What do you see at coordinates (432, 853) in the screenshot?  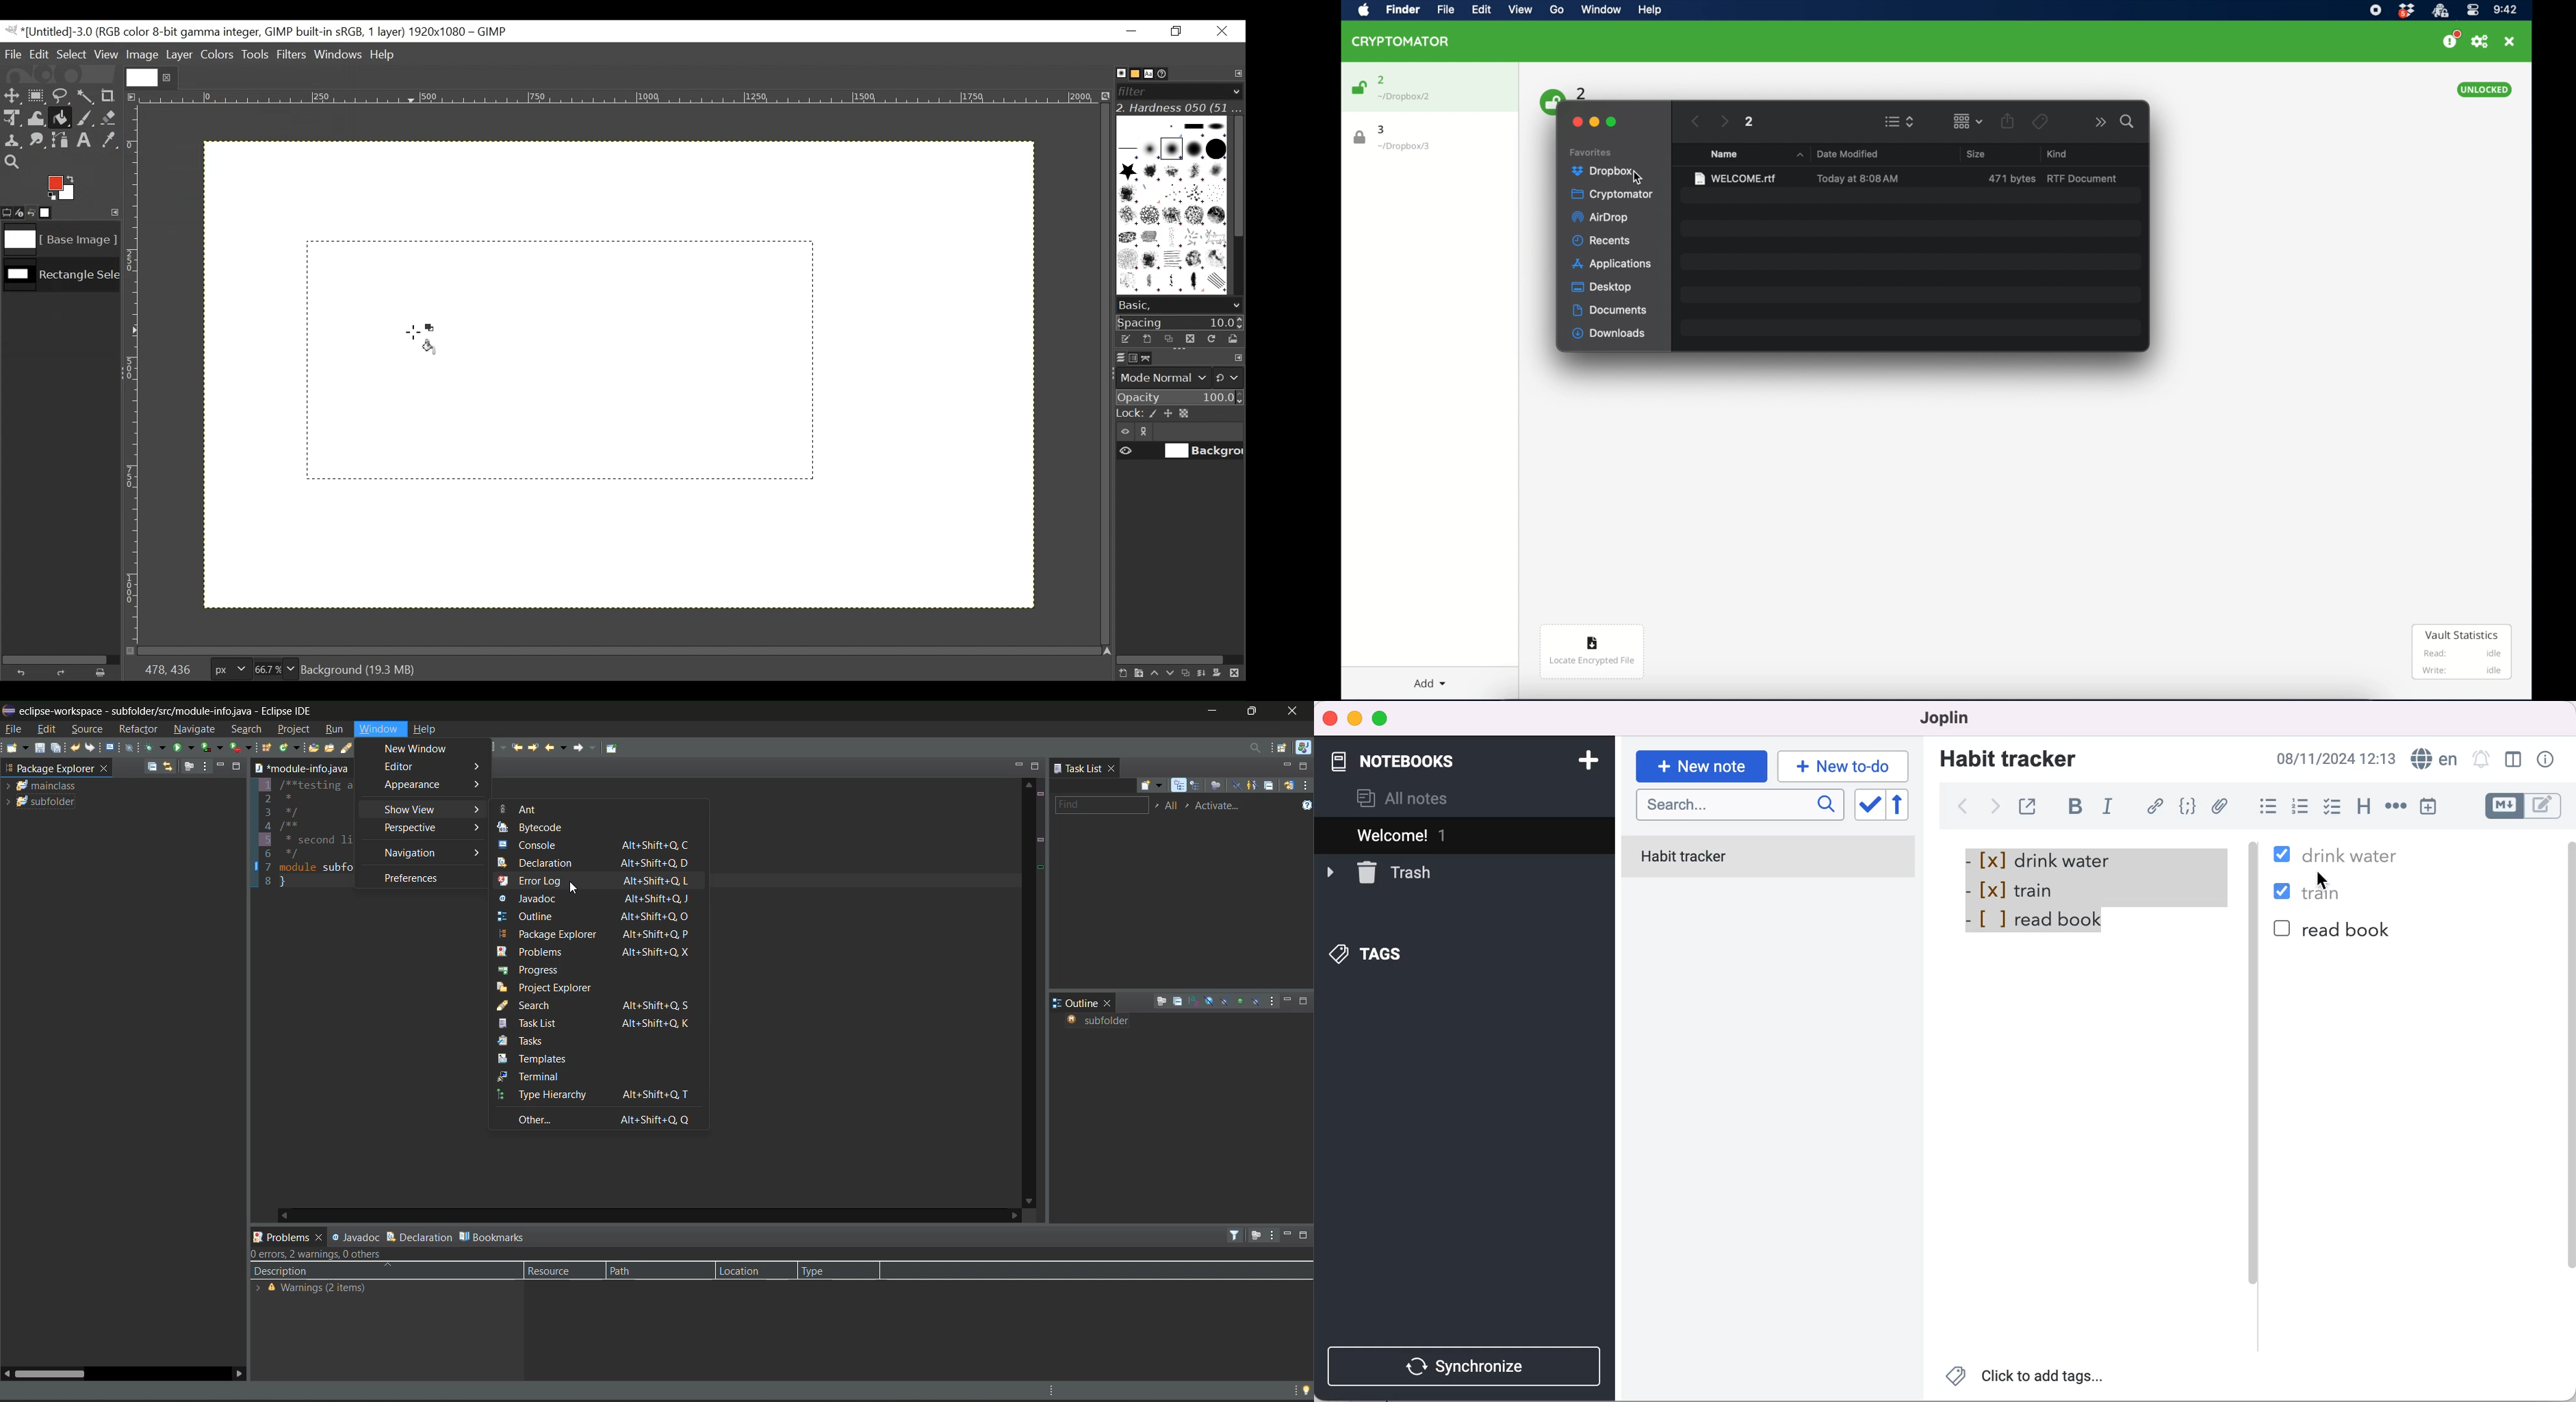 I see `navigation` at bounding box center [432, 853].